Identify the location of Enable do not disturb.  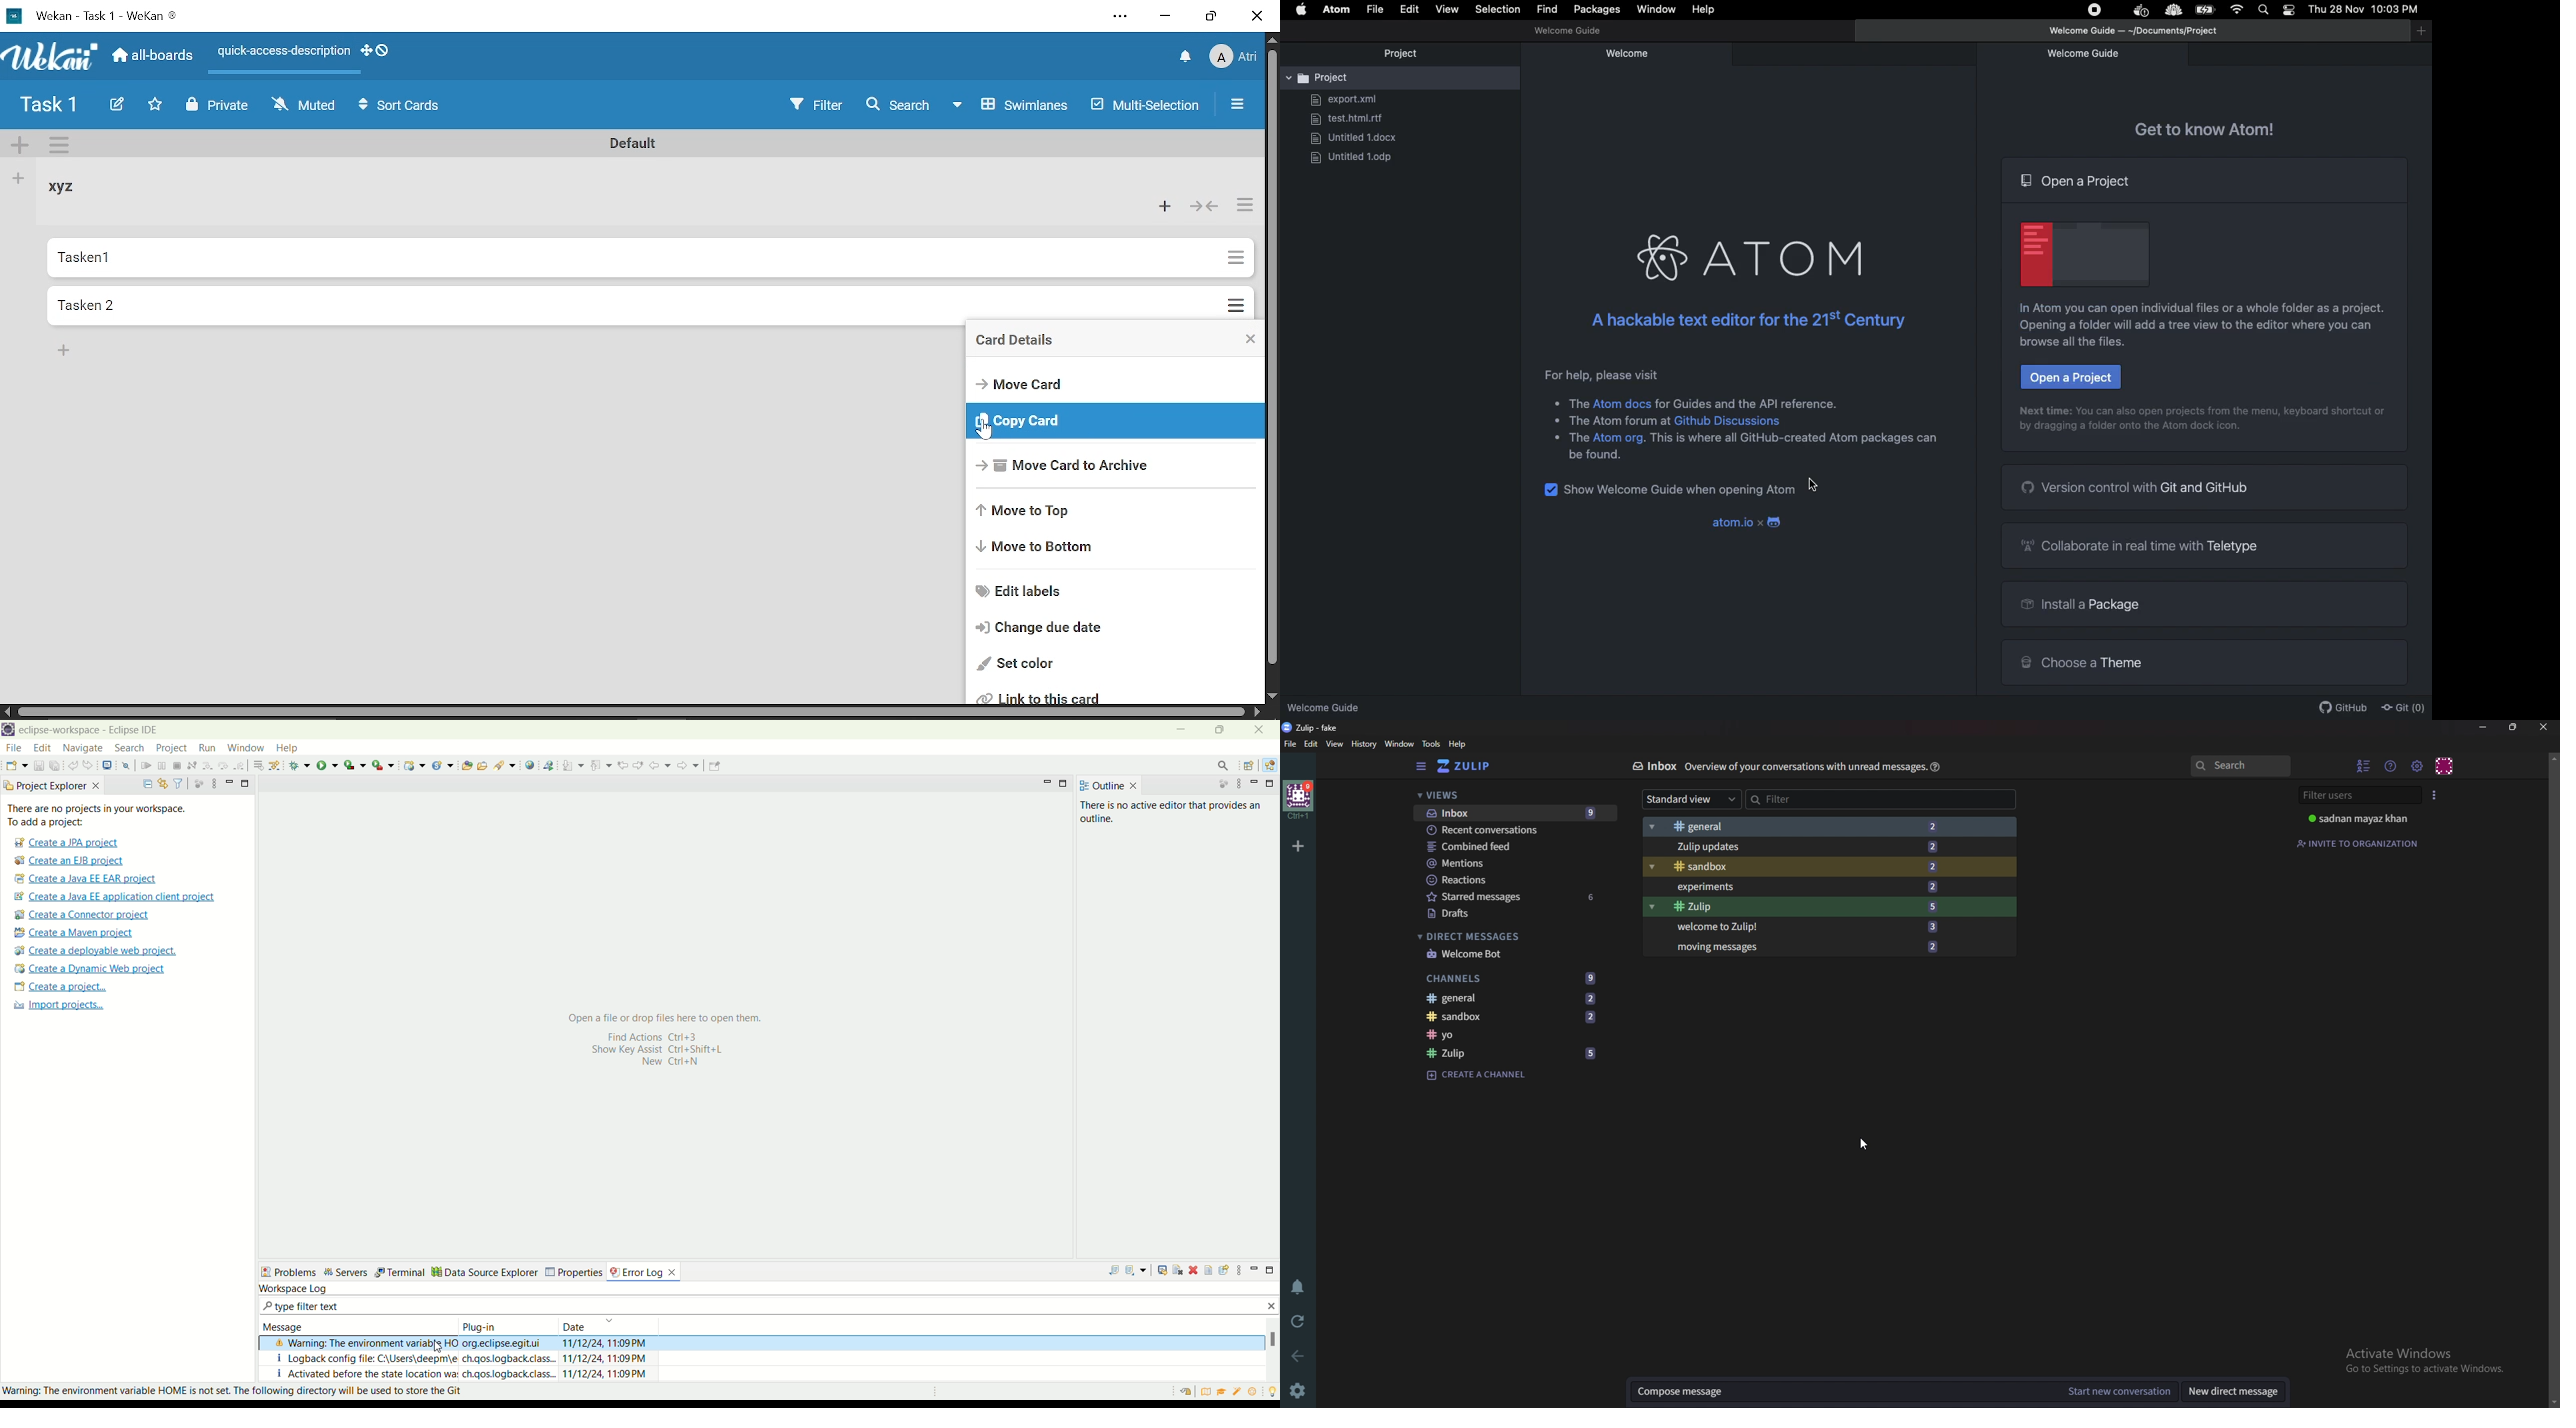
(1300, 1287).